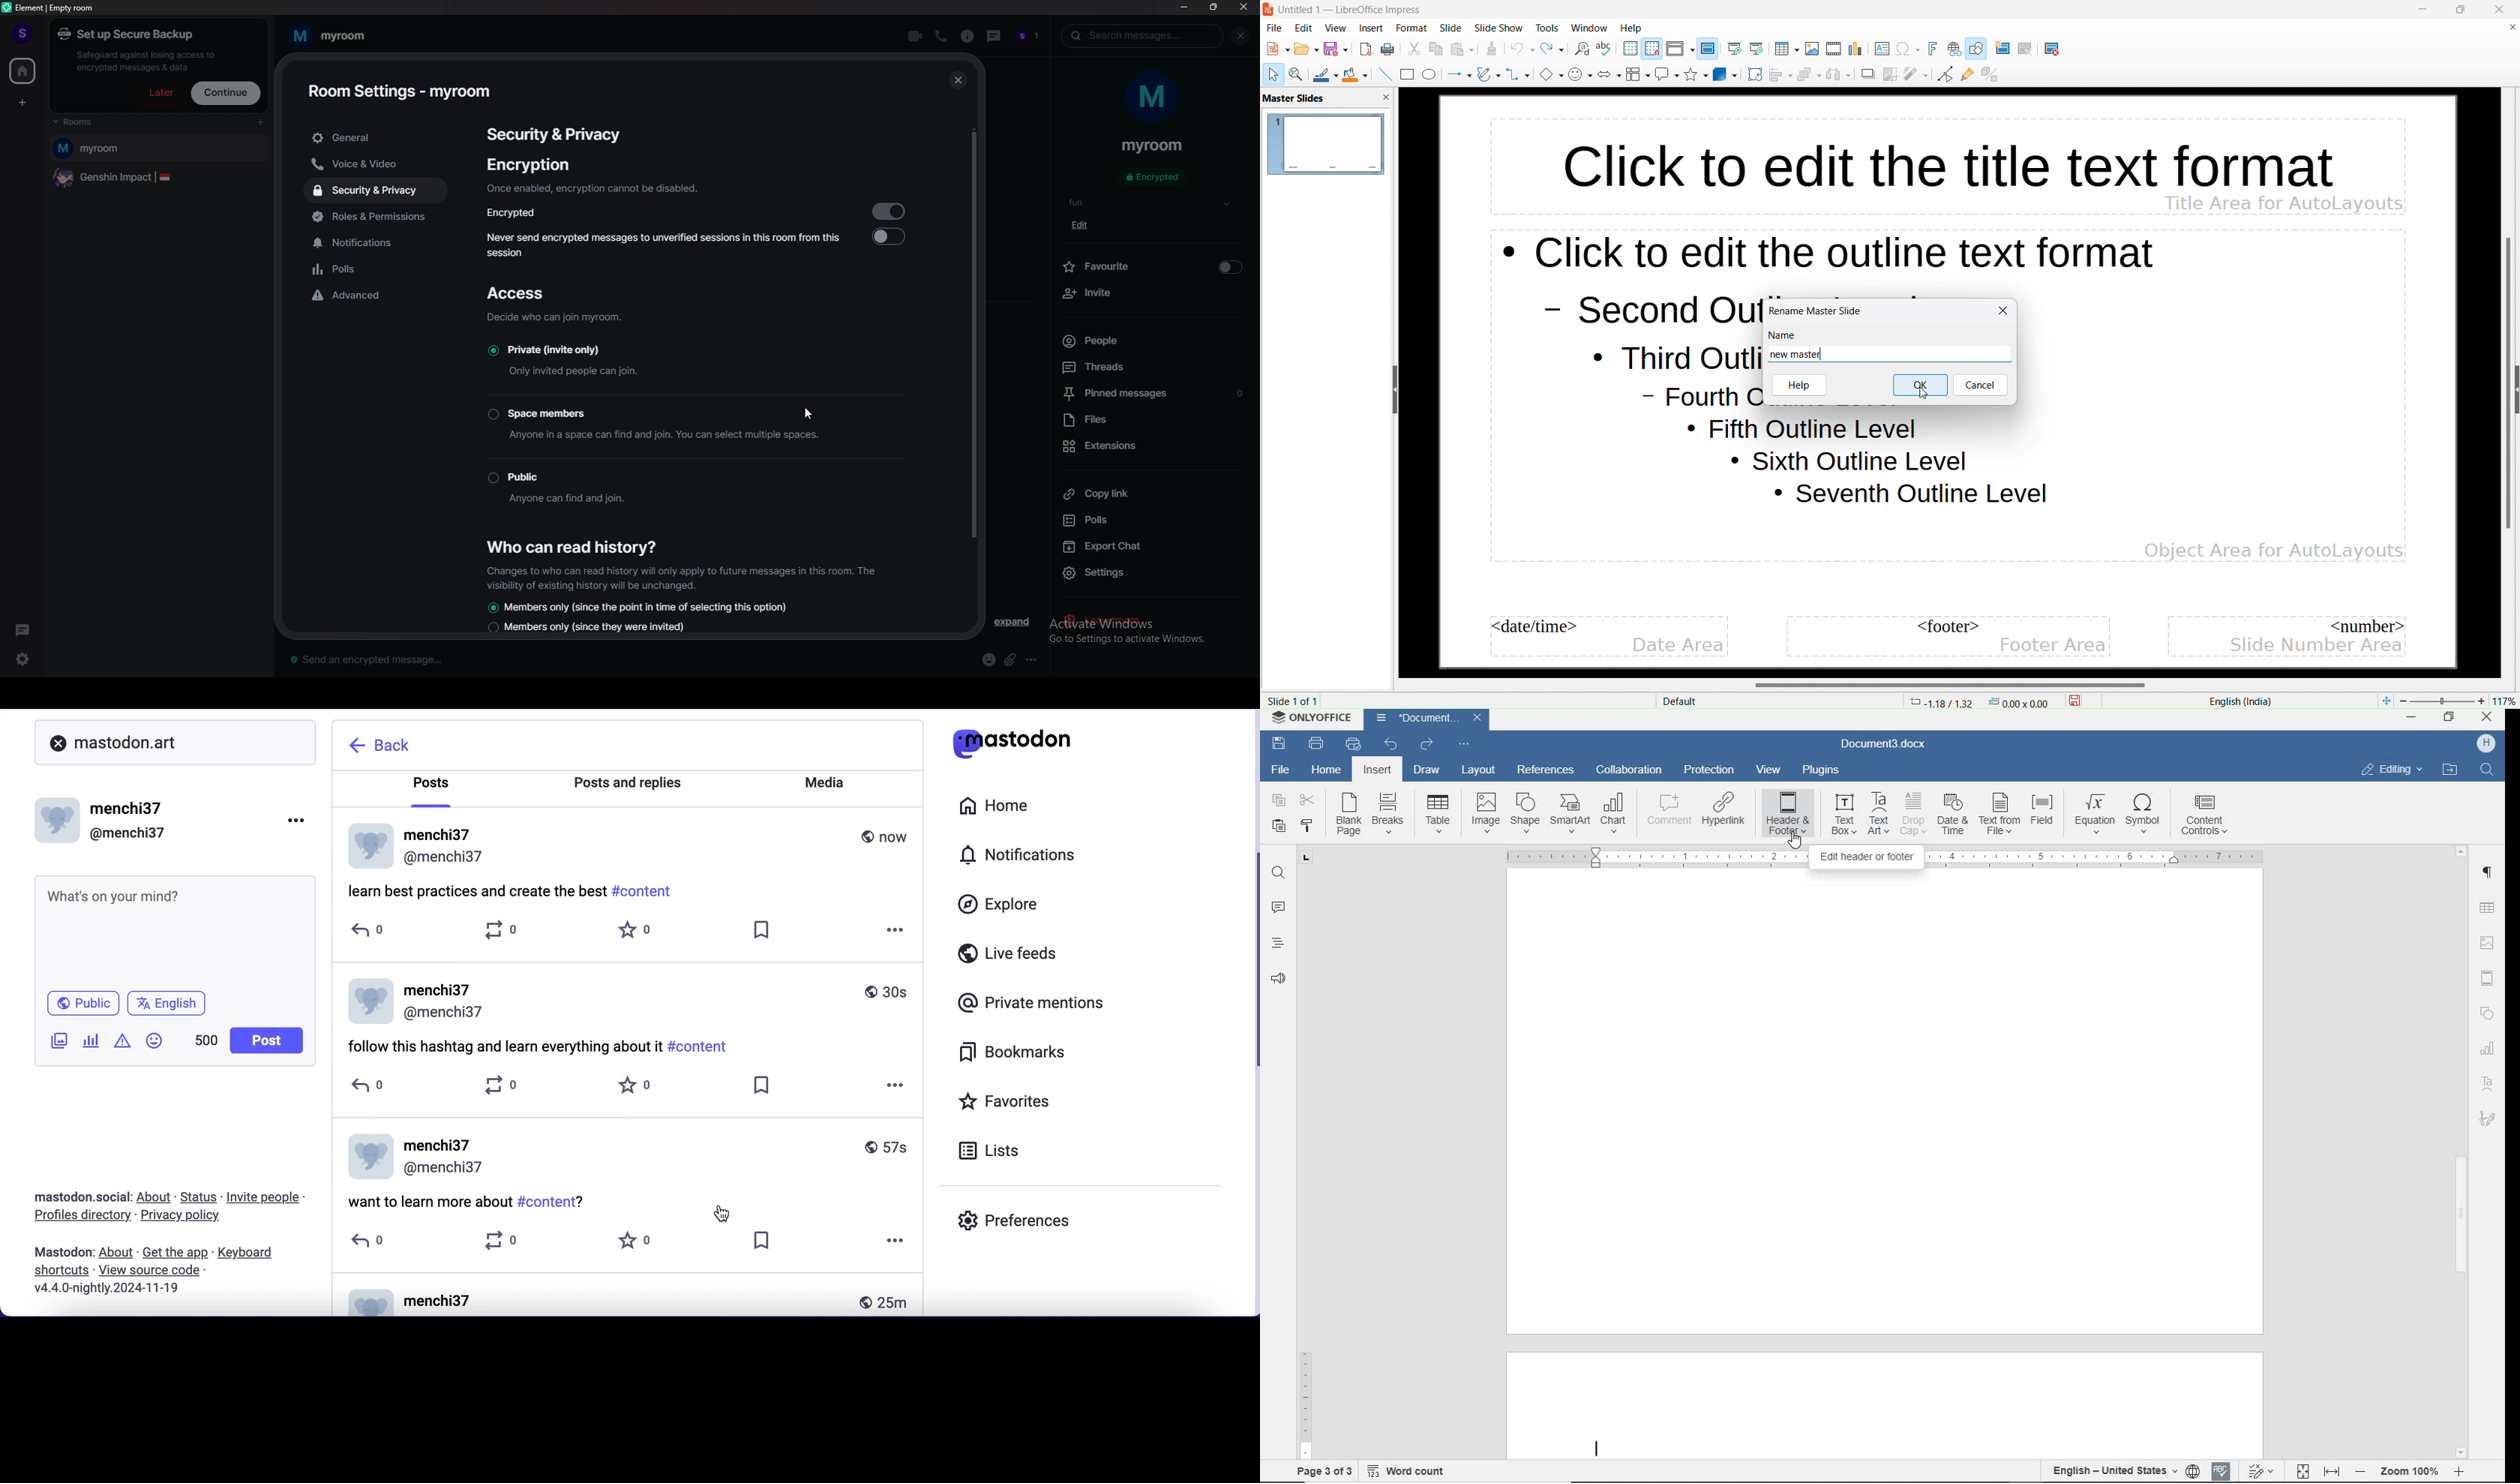  I want to click on send a message, so click(404, 659).